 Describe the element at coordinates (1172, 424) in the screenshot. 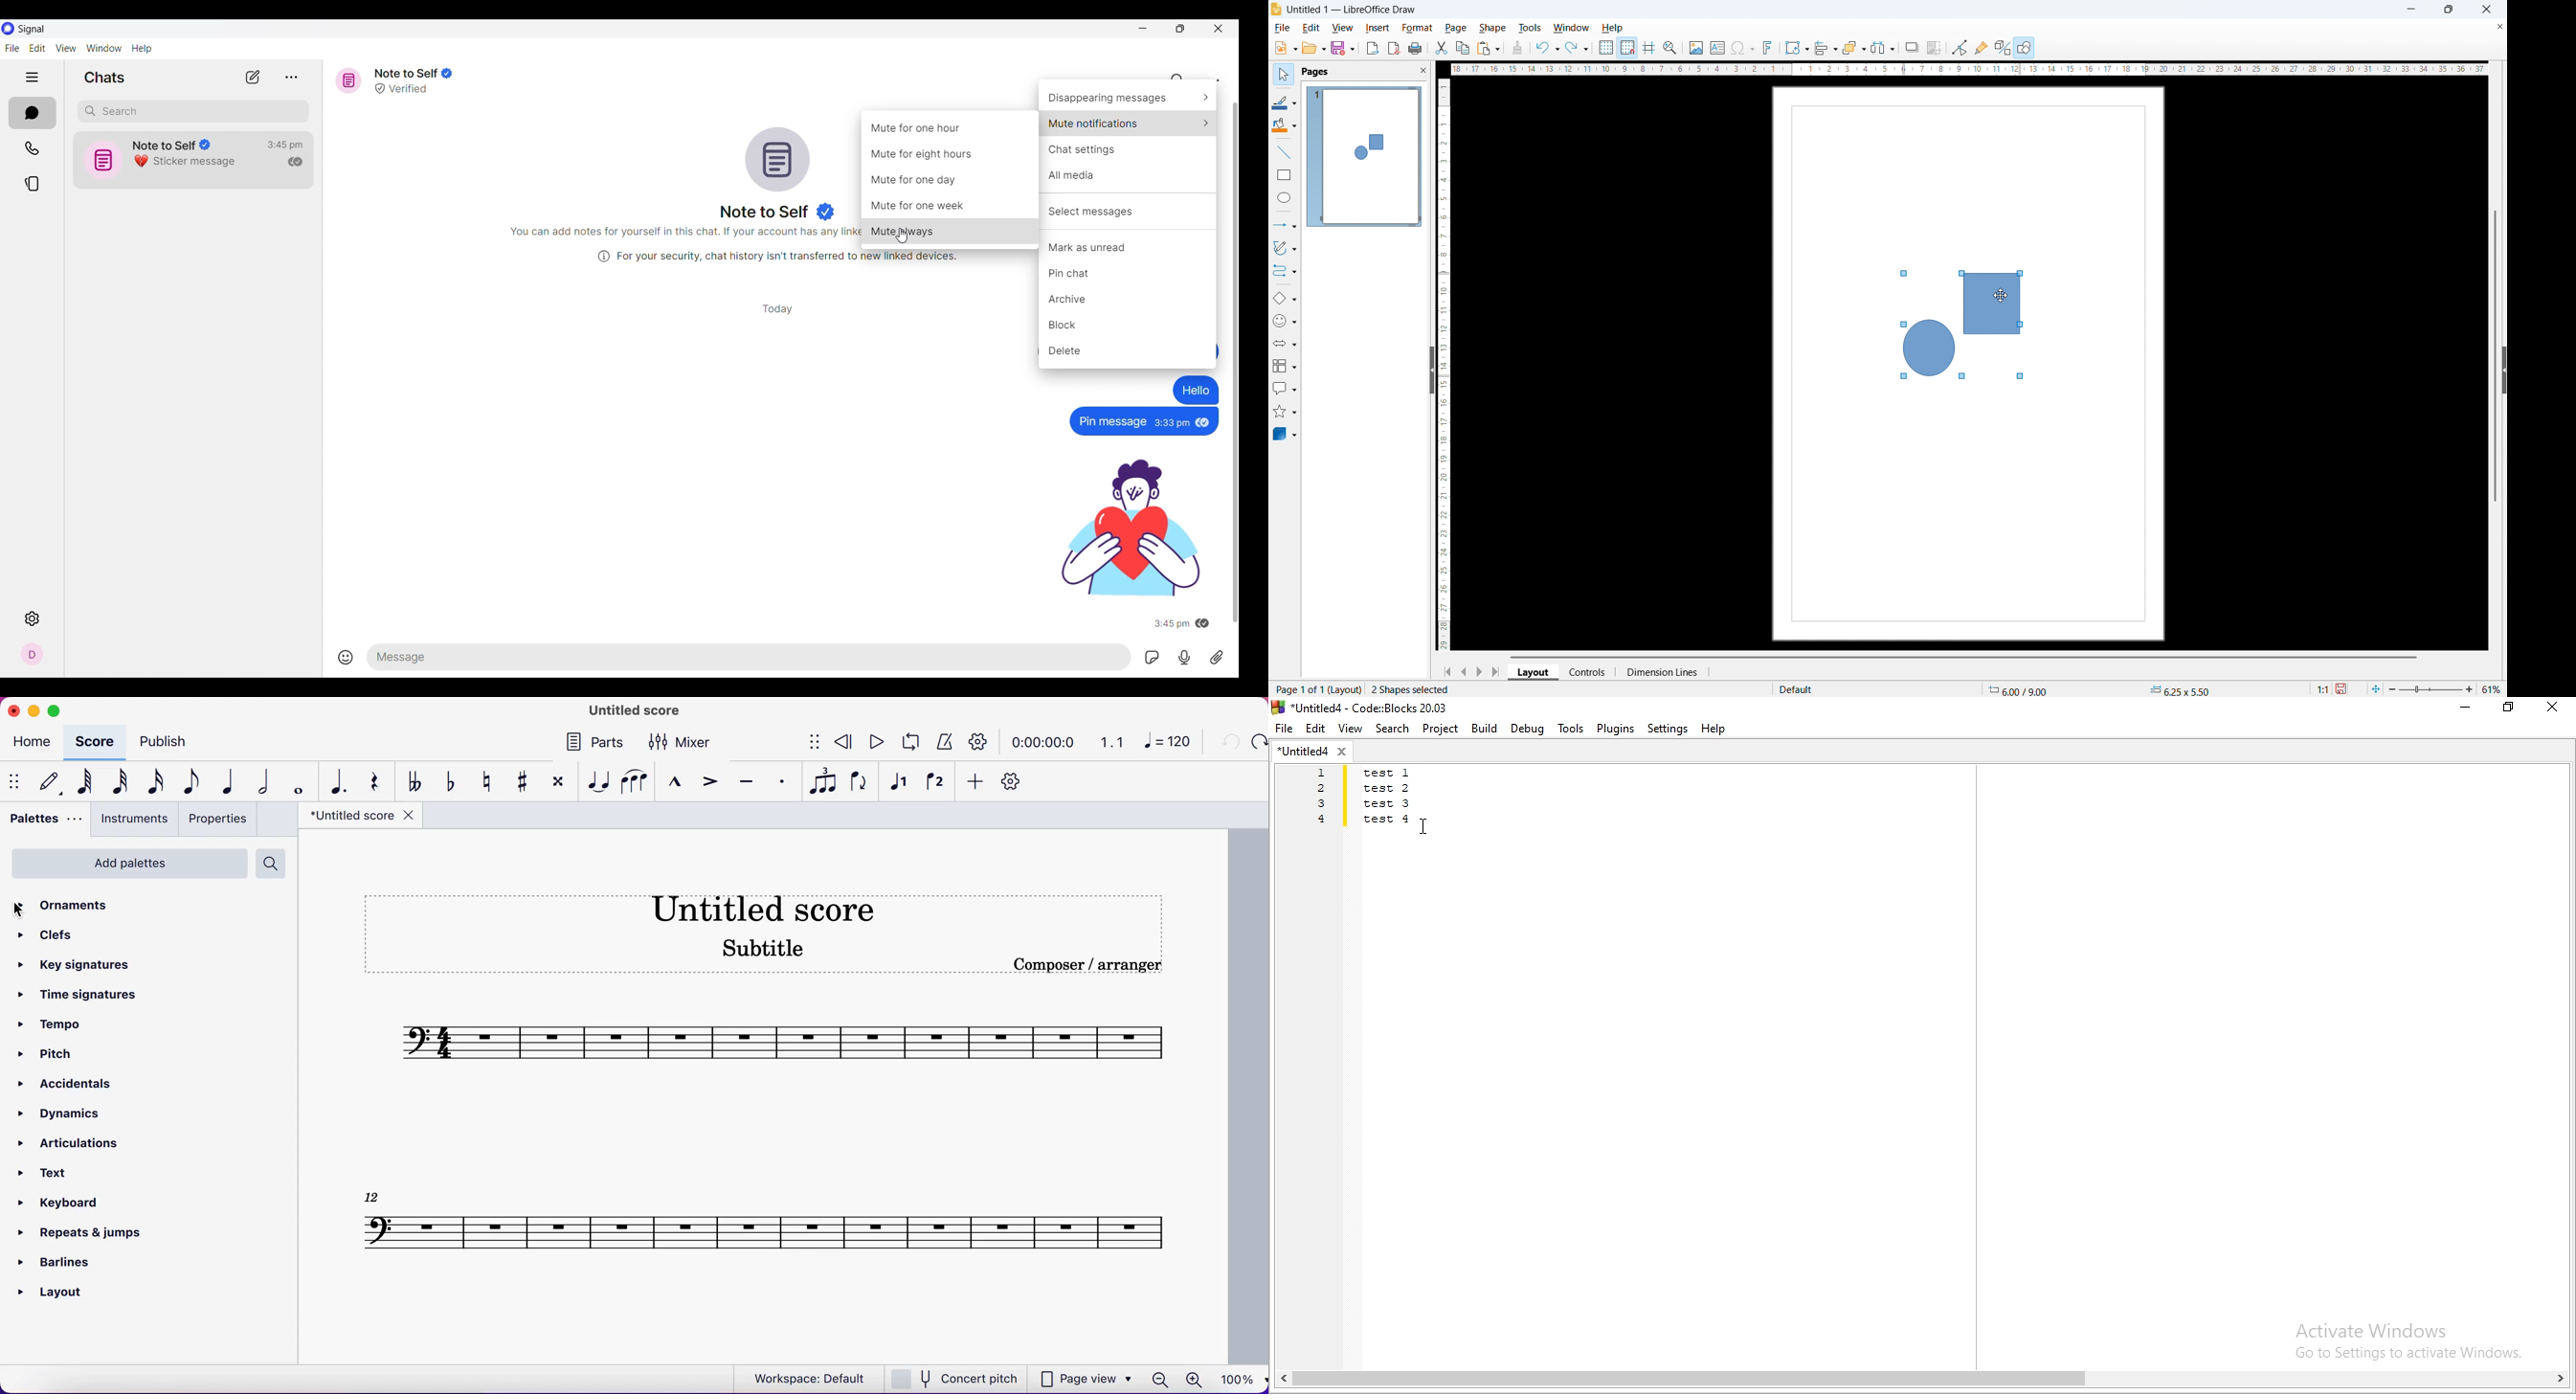

I see `3:33pm` at that location.